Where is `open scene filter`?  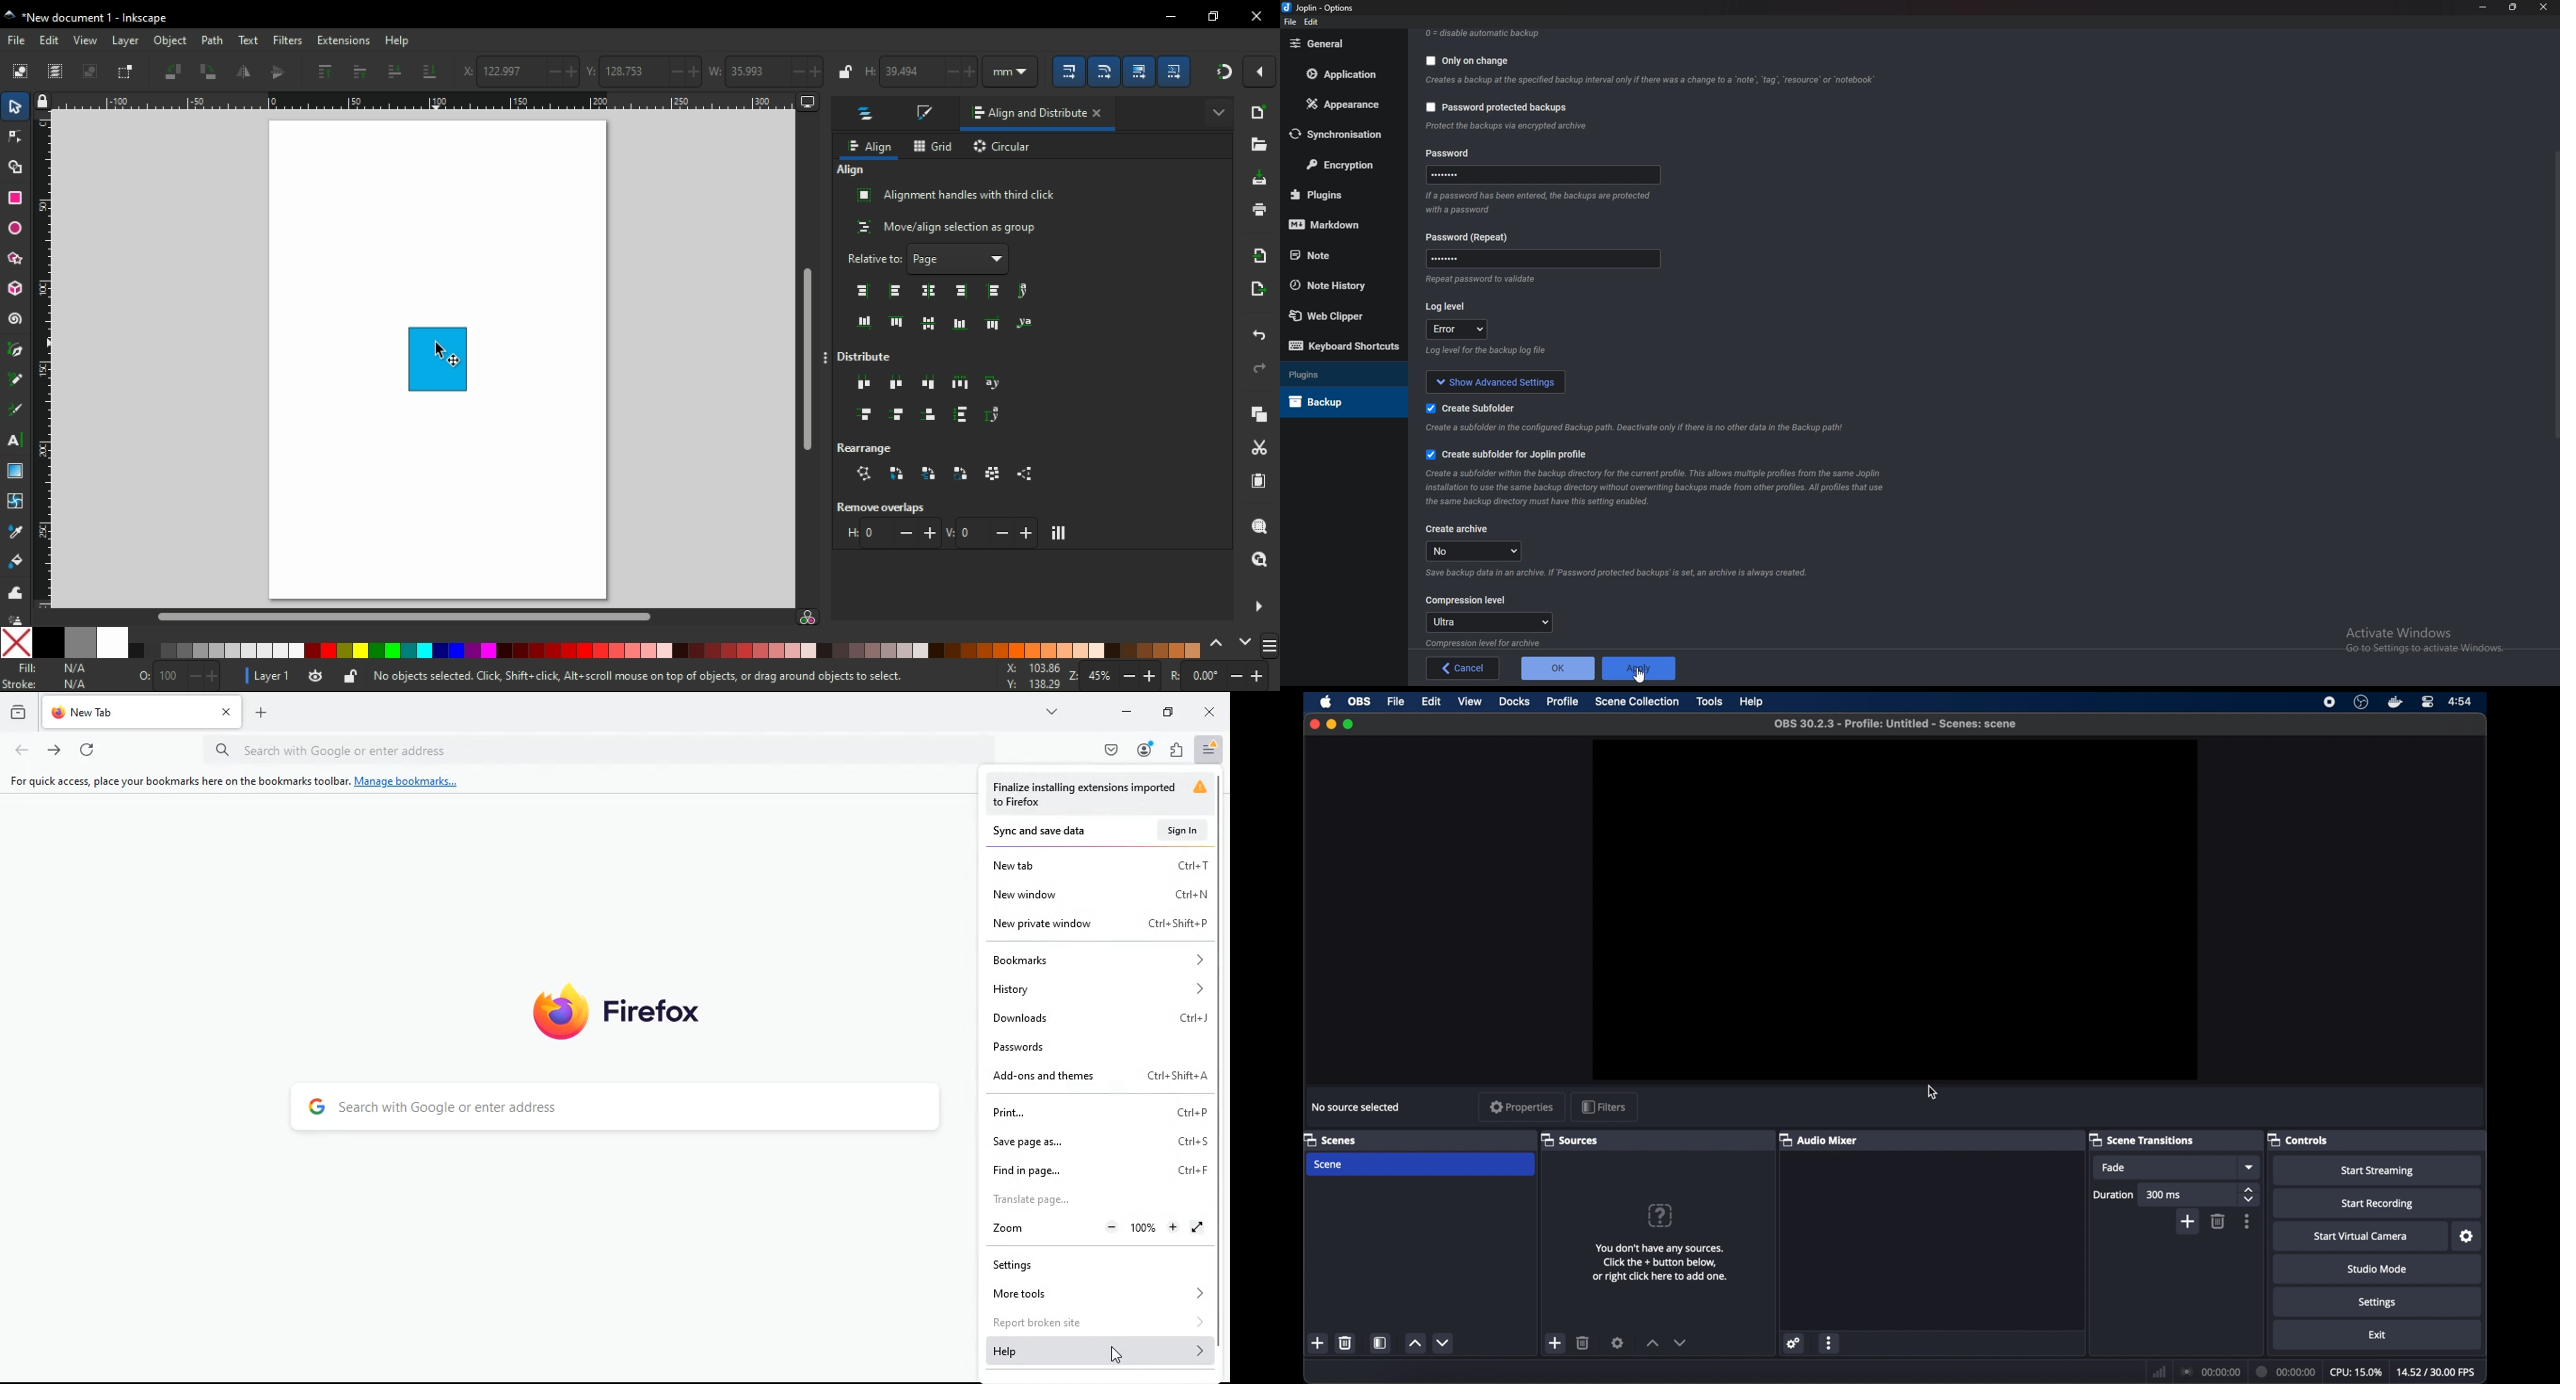 open scene filter is located at coordinates (1380, 1344).